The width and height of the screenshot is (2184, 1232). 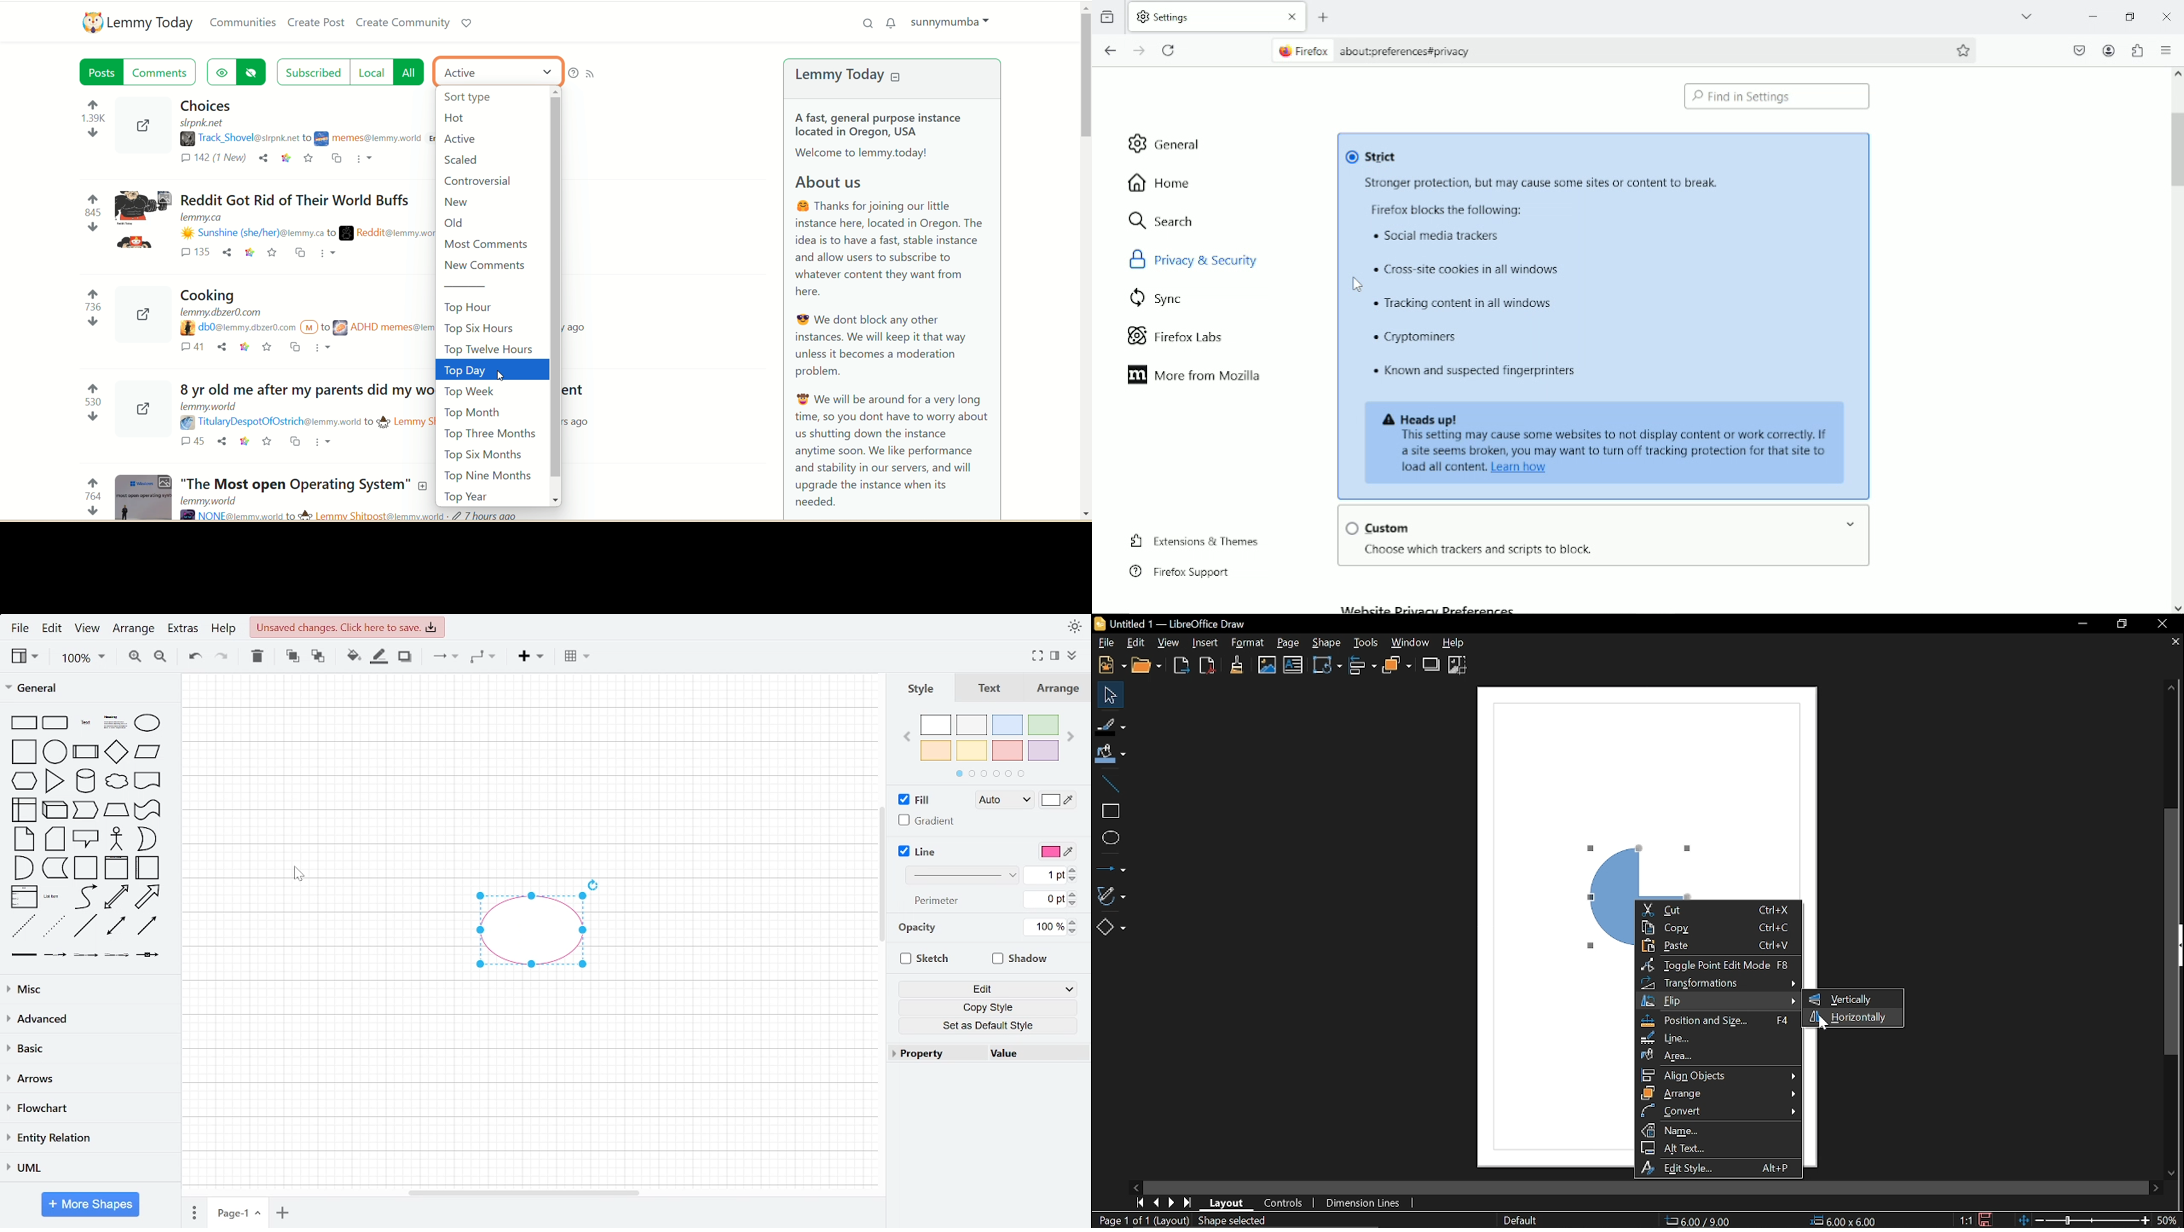 What do you see at coordinates (1823, 1027) in the screenshot?
I see `cursor` at bounding box center [1823, 1027].